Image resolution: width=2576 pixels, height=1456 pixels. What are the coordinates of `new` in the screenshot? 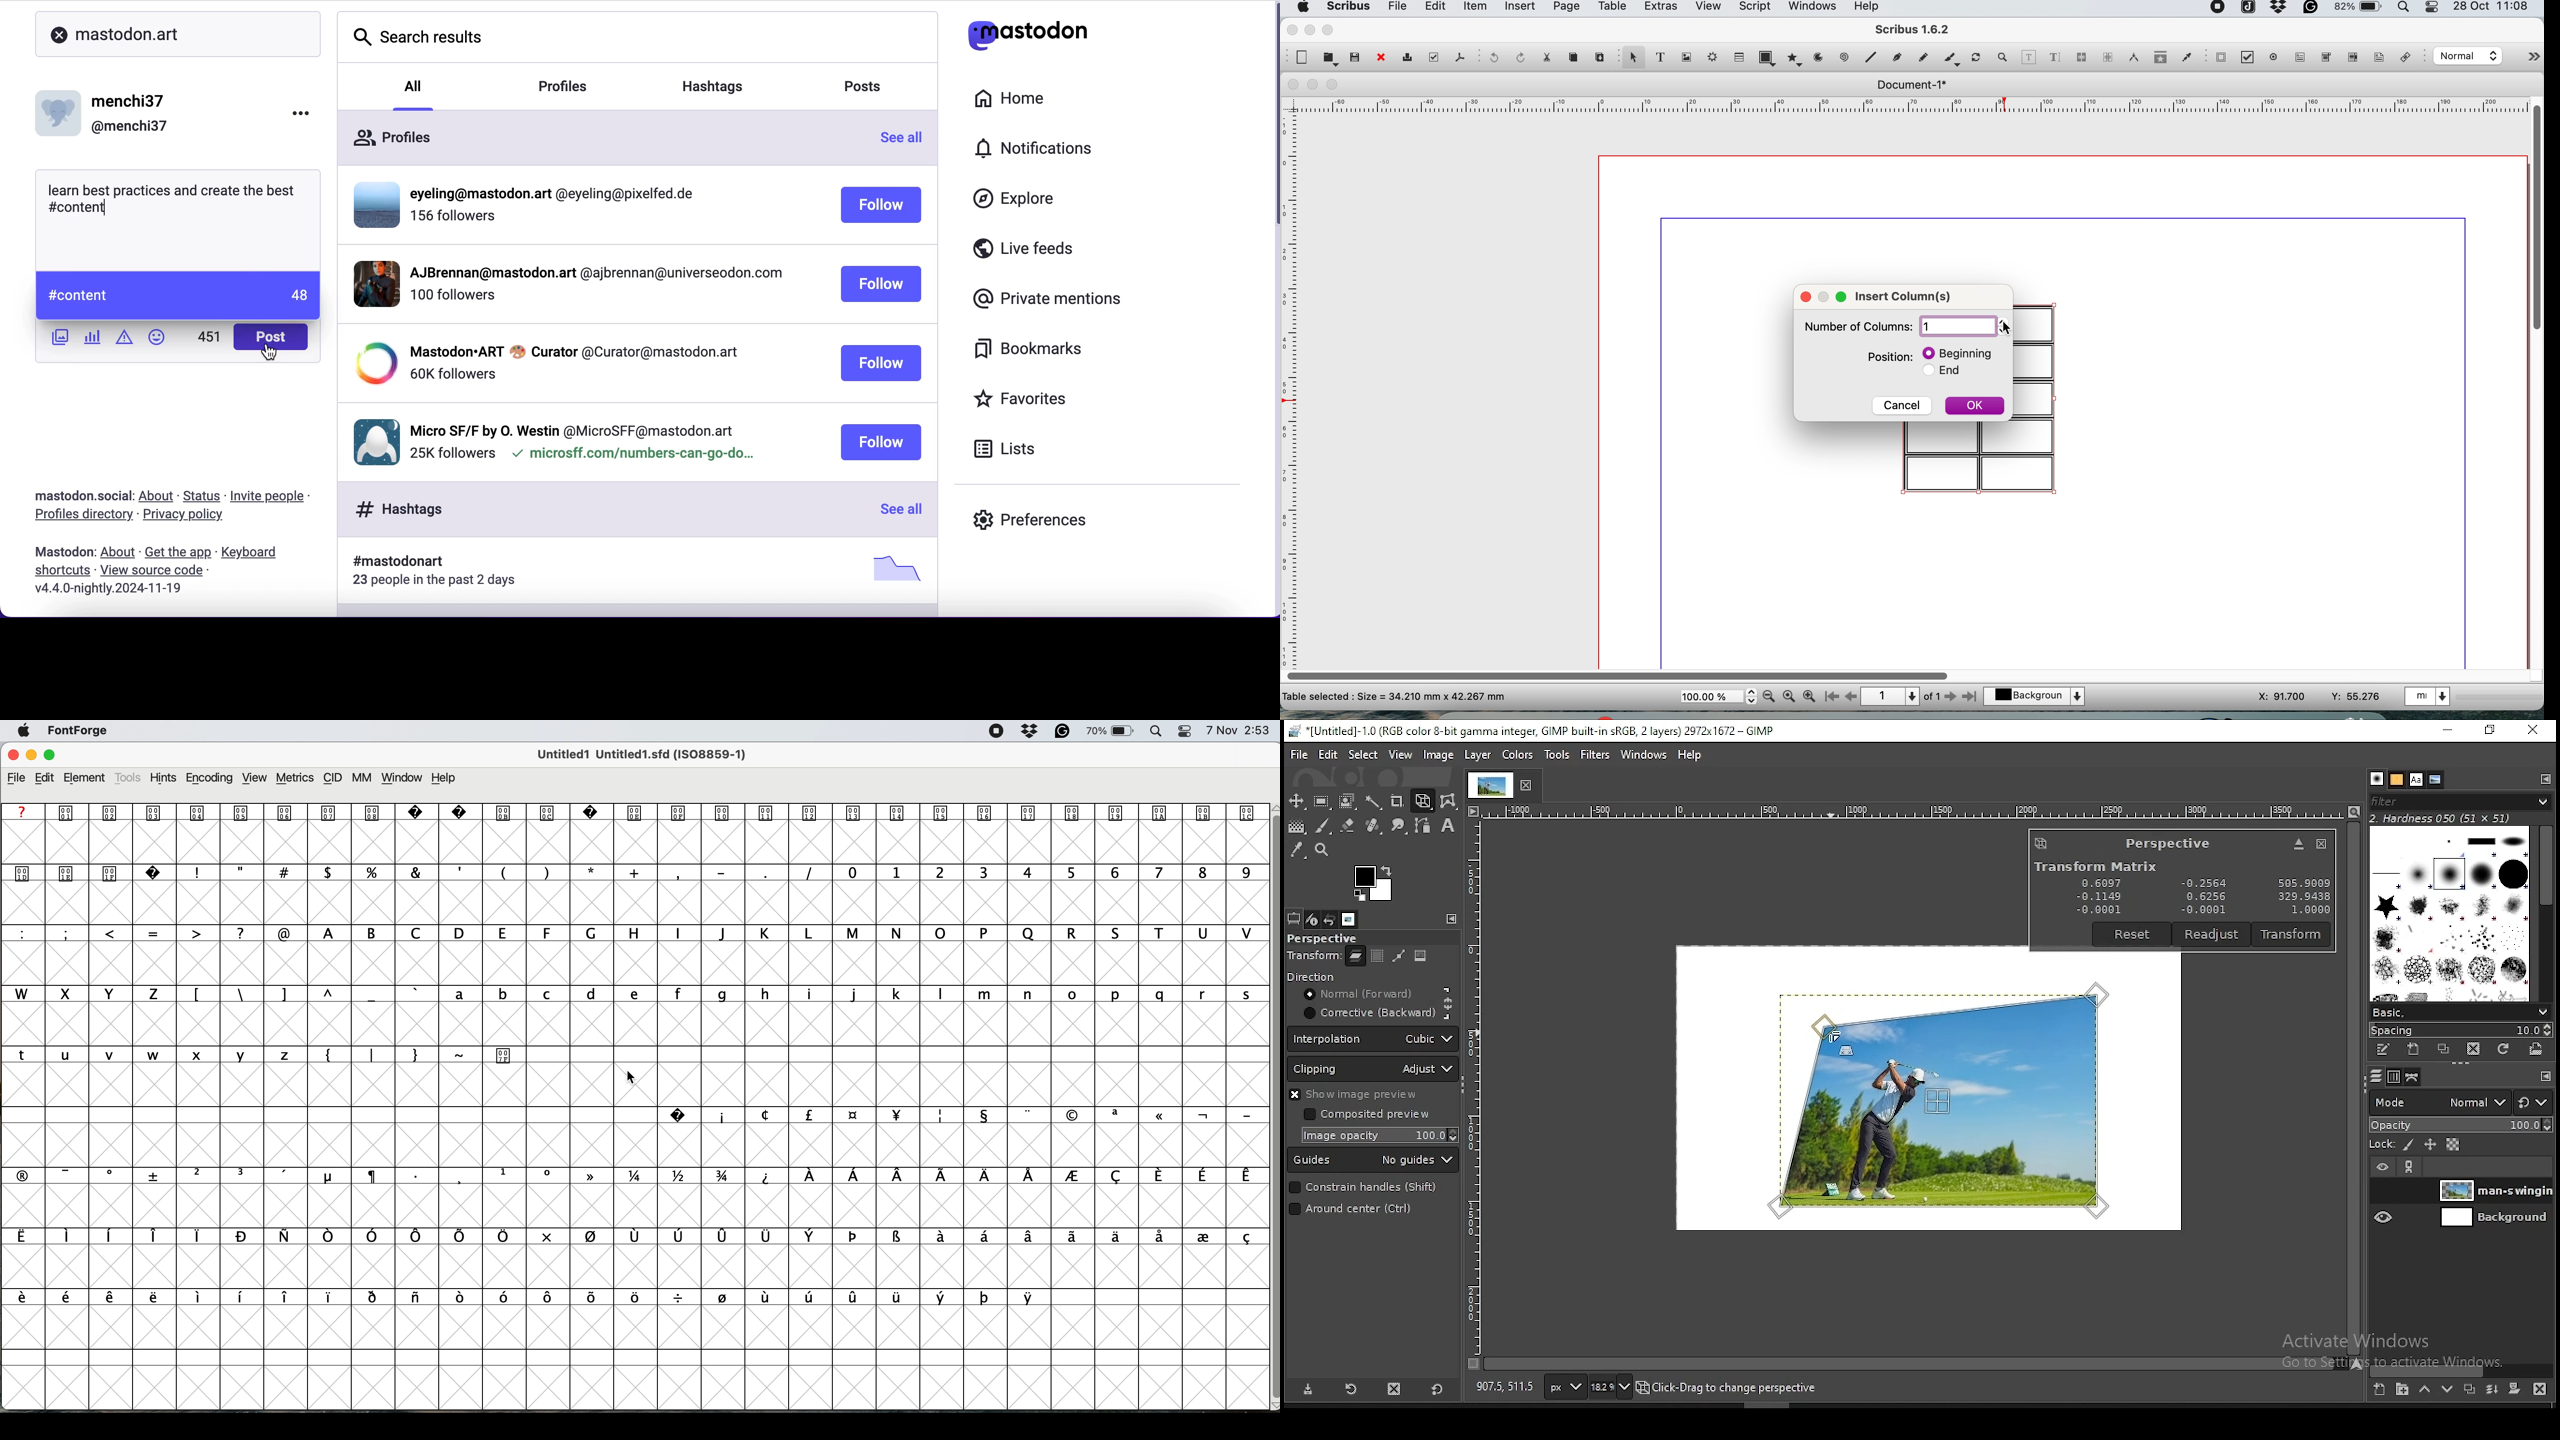 It's located at (1300, 58).